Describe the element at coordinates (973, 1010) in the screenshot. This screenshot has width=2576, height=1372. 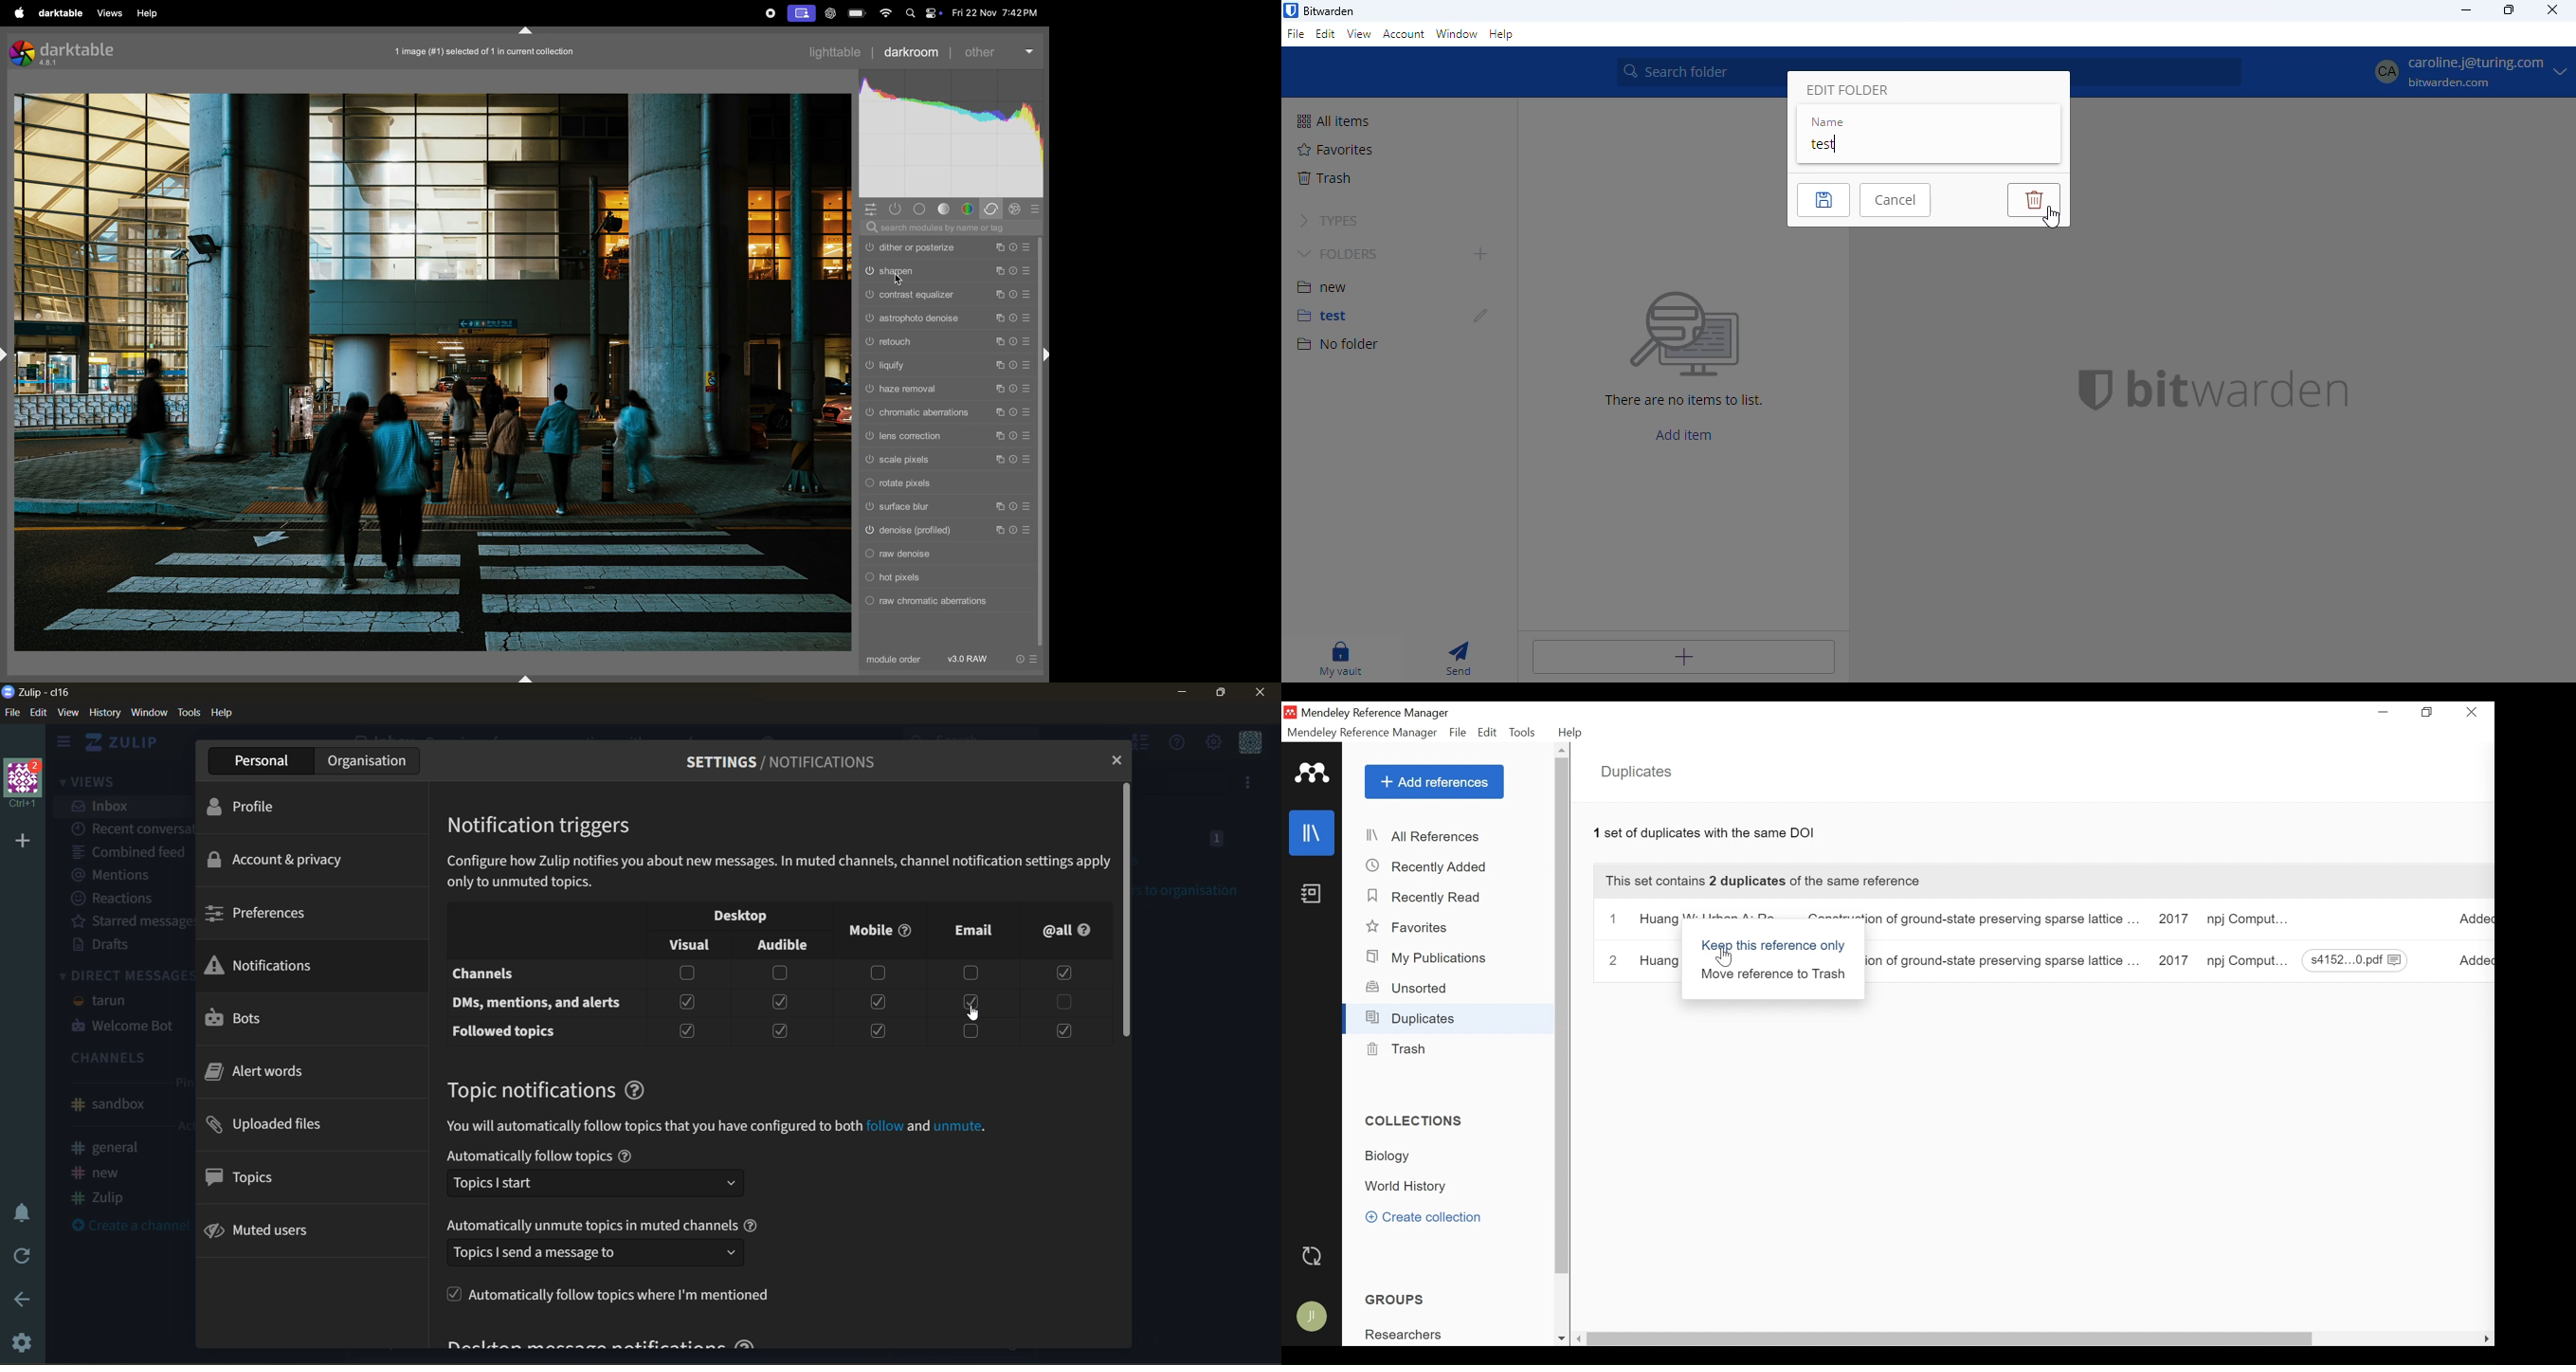
I see `cursor` at that location.